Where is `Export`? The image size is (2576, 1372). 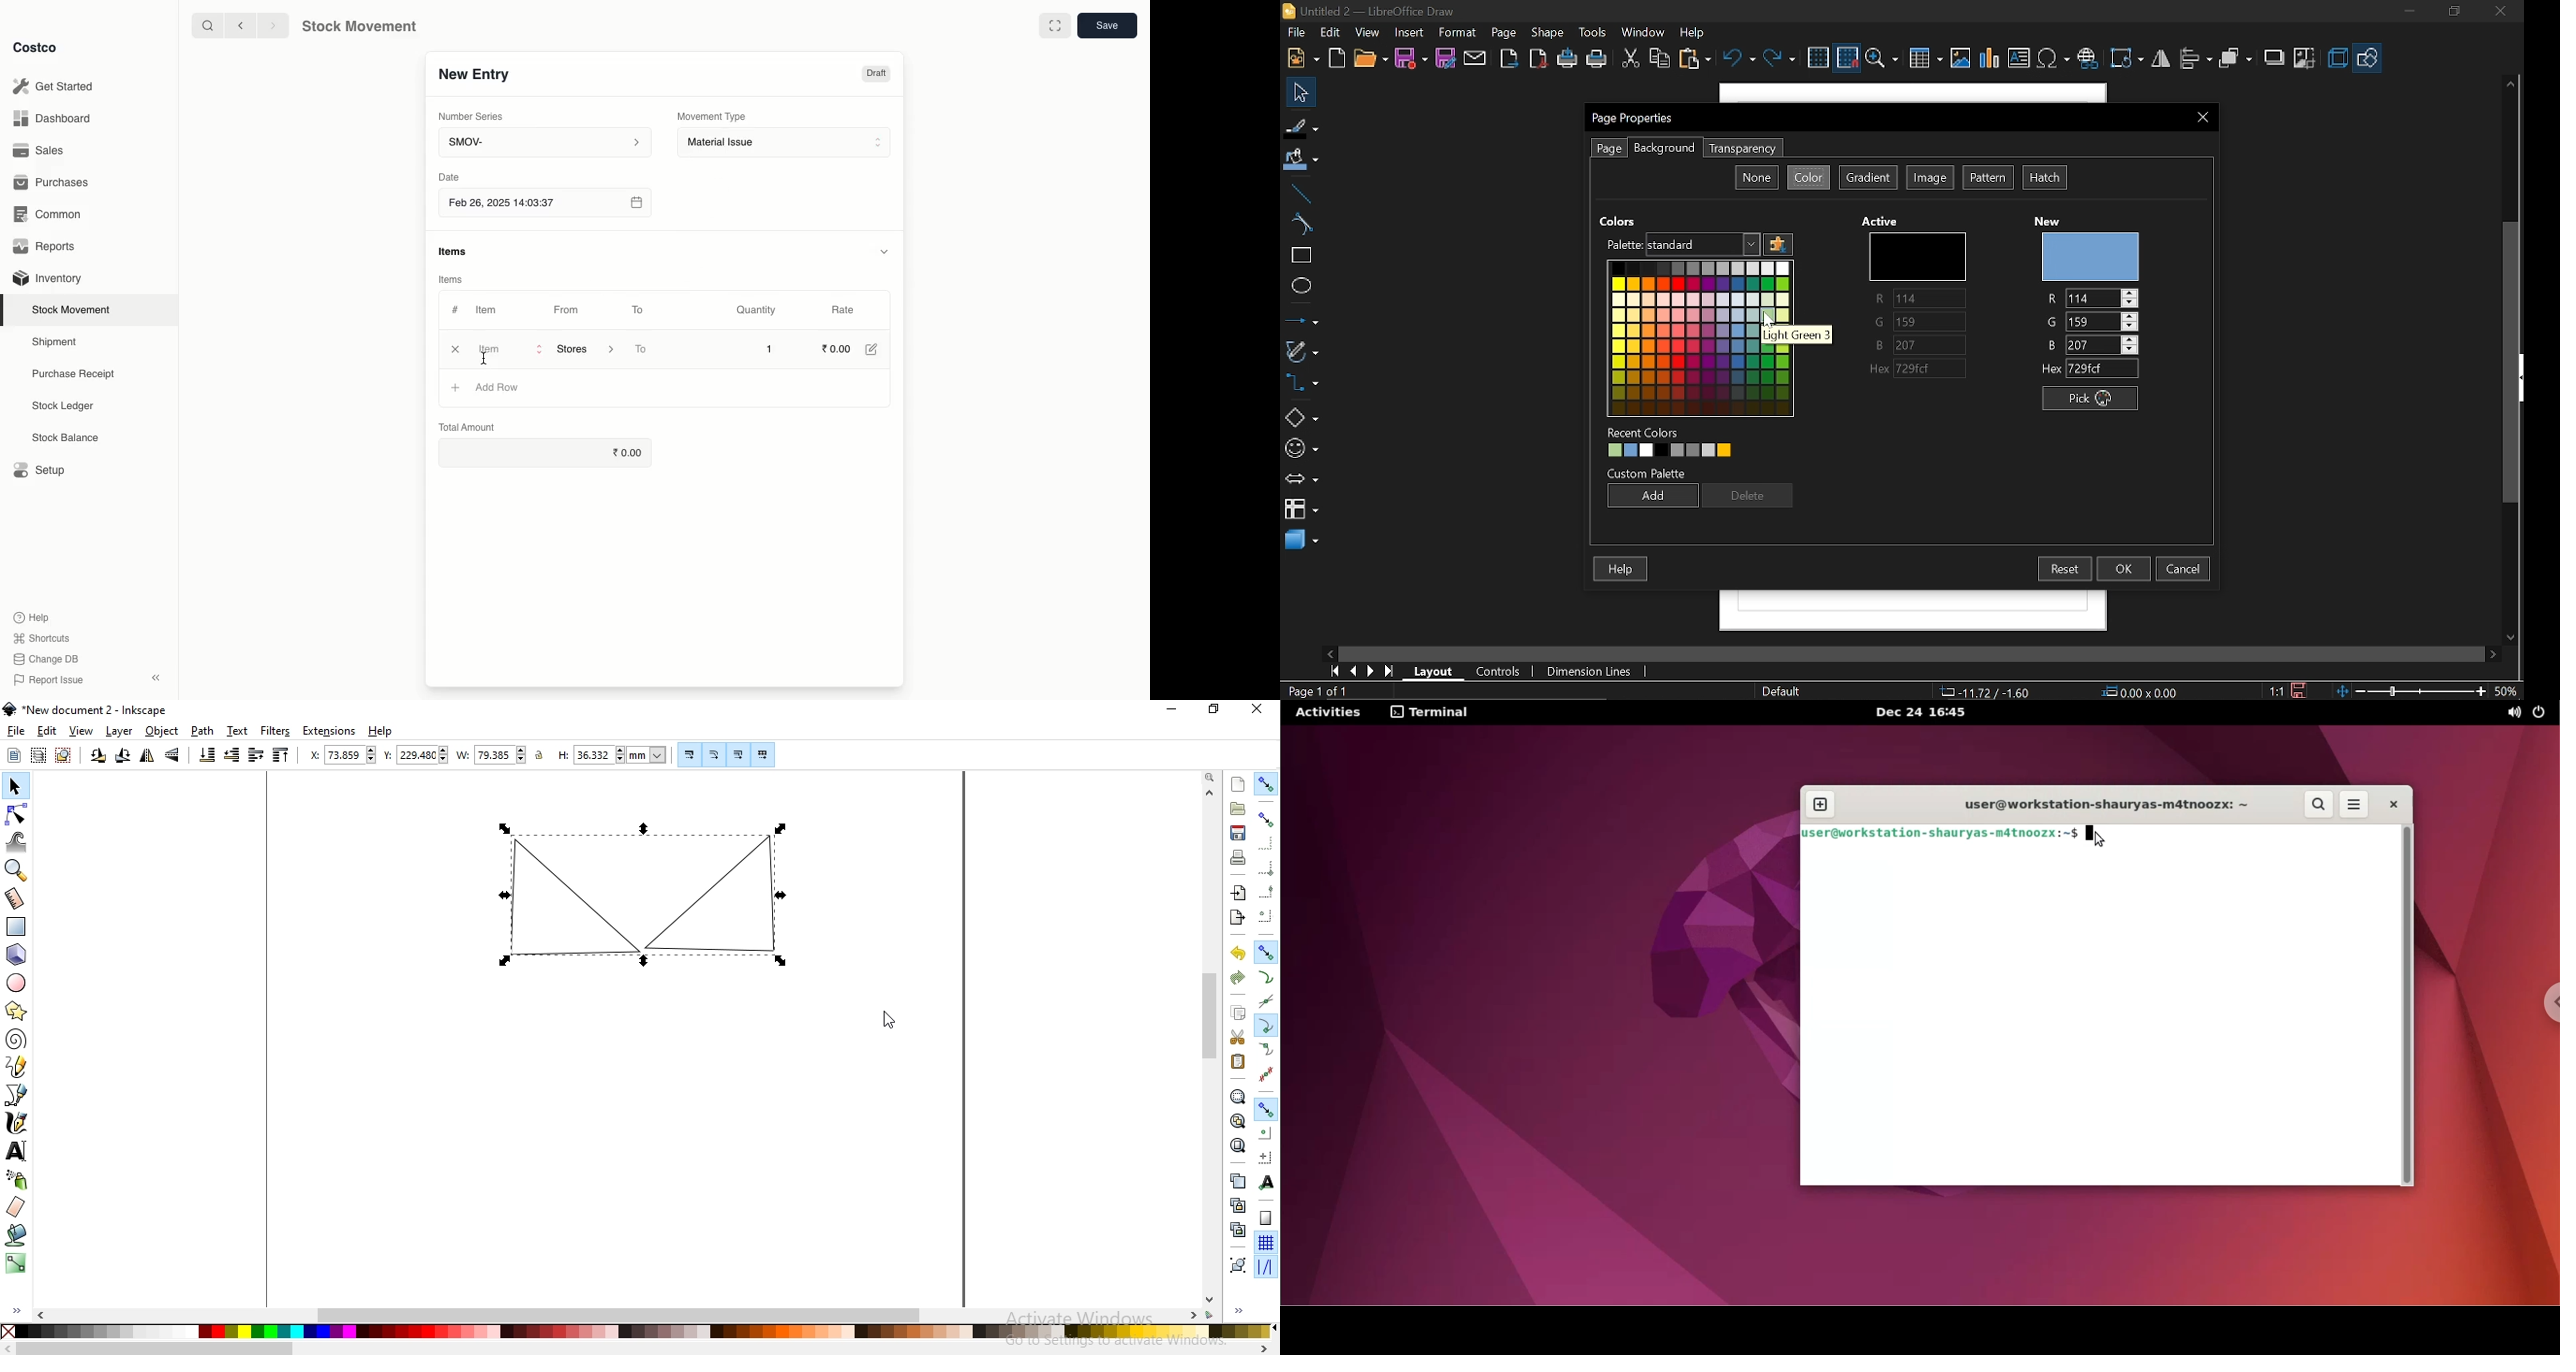 Export is located at coordinates (1511, 58).